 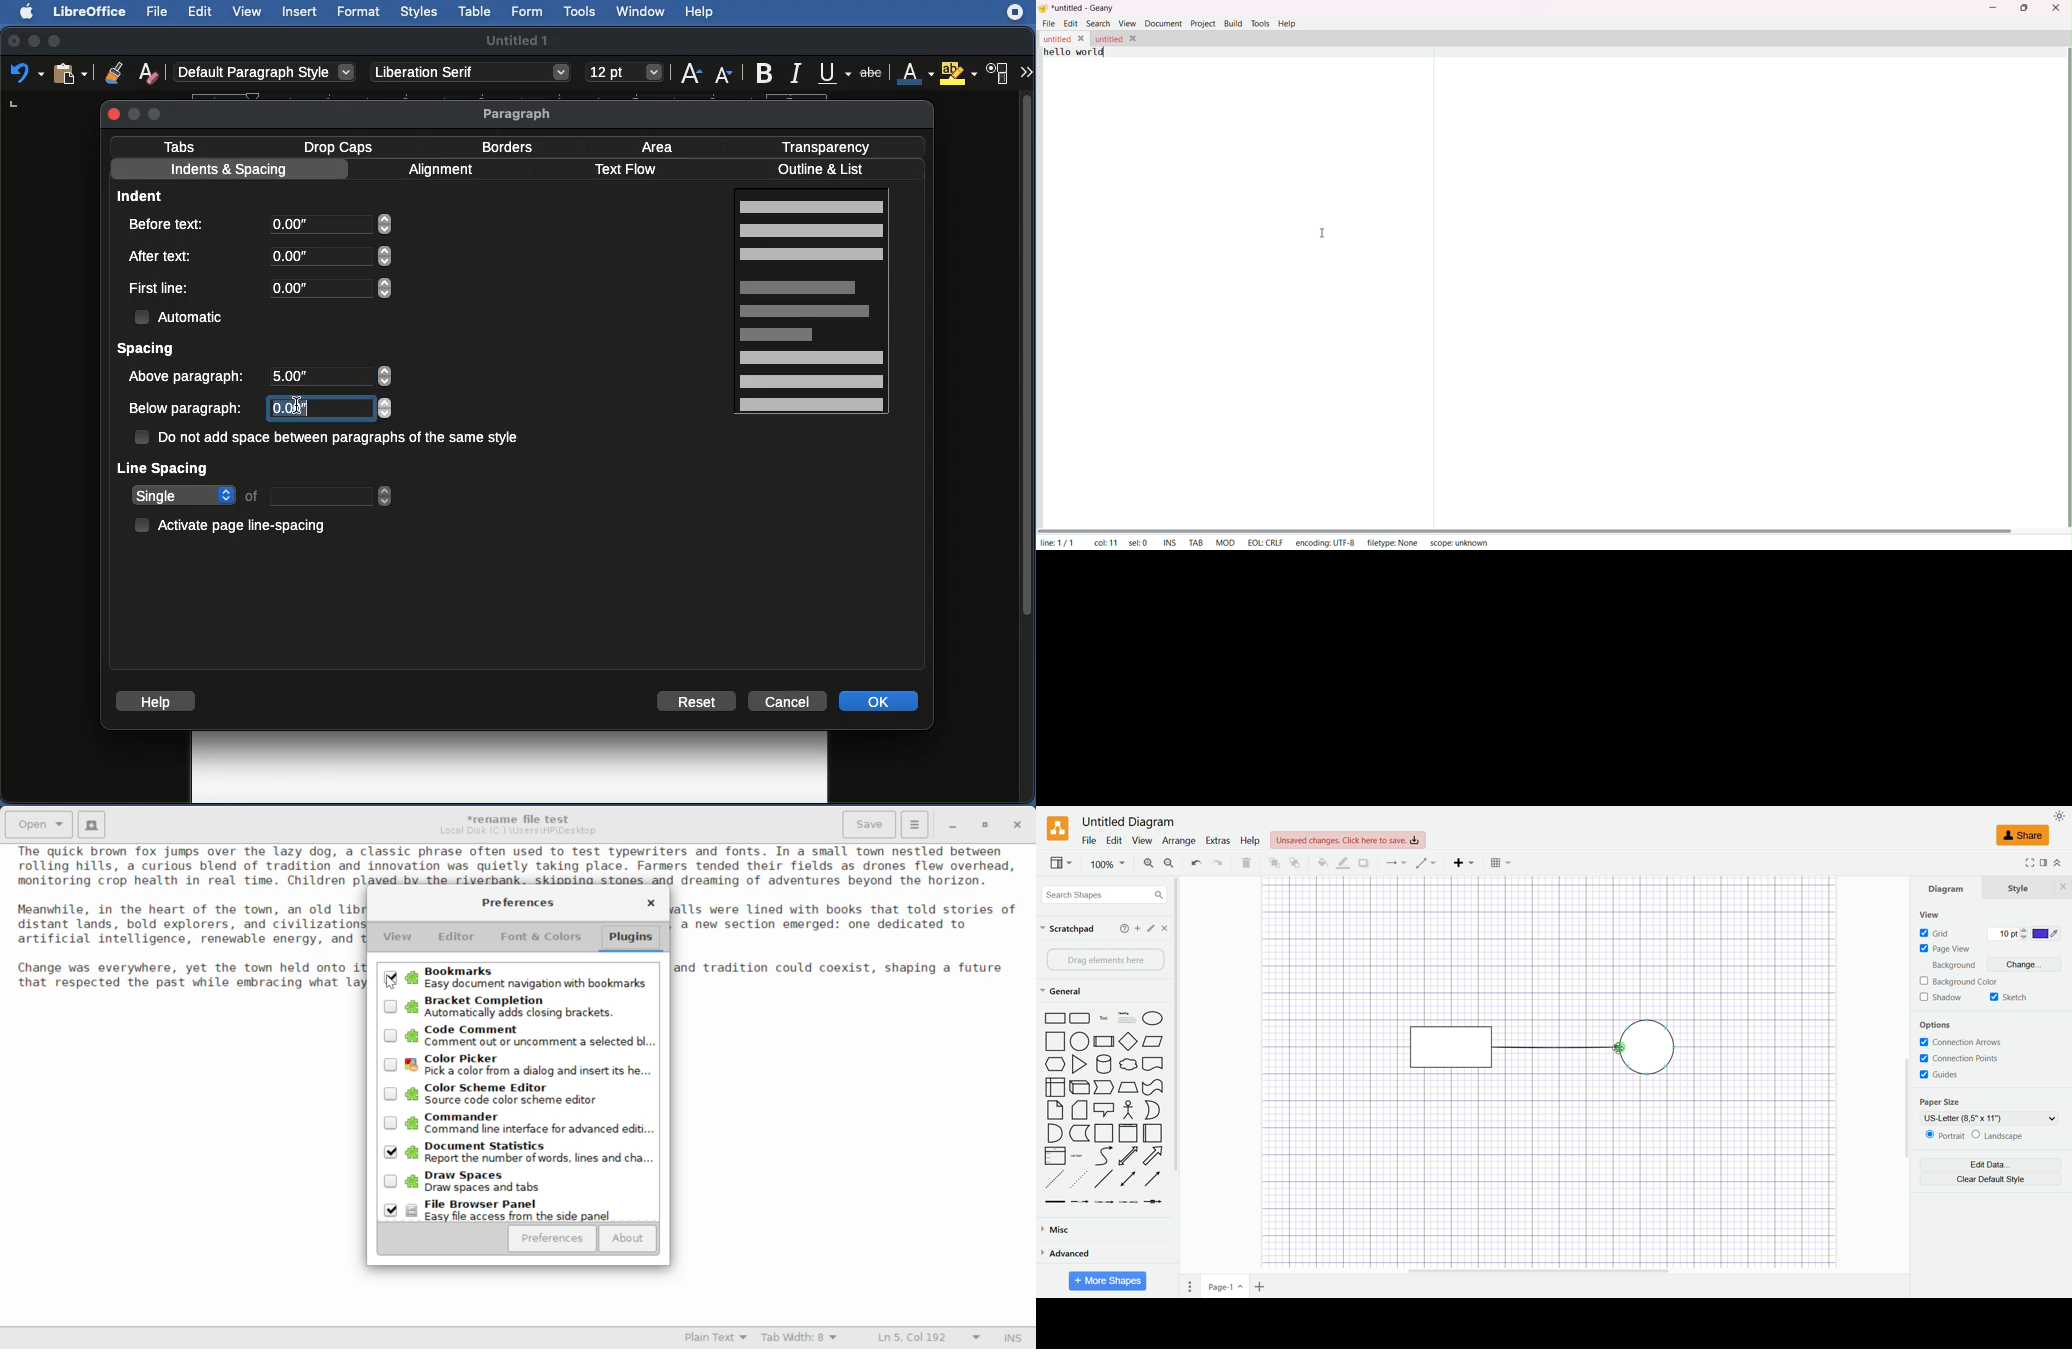 I want to click on Unselected Draw Spaces Plugin, so click(x=519, y=1184).